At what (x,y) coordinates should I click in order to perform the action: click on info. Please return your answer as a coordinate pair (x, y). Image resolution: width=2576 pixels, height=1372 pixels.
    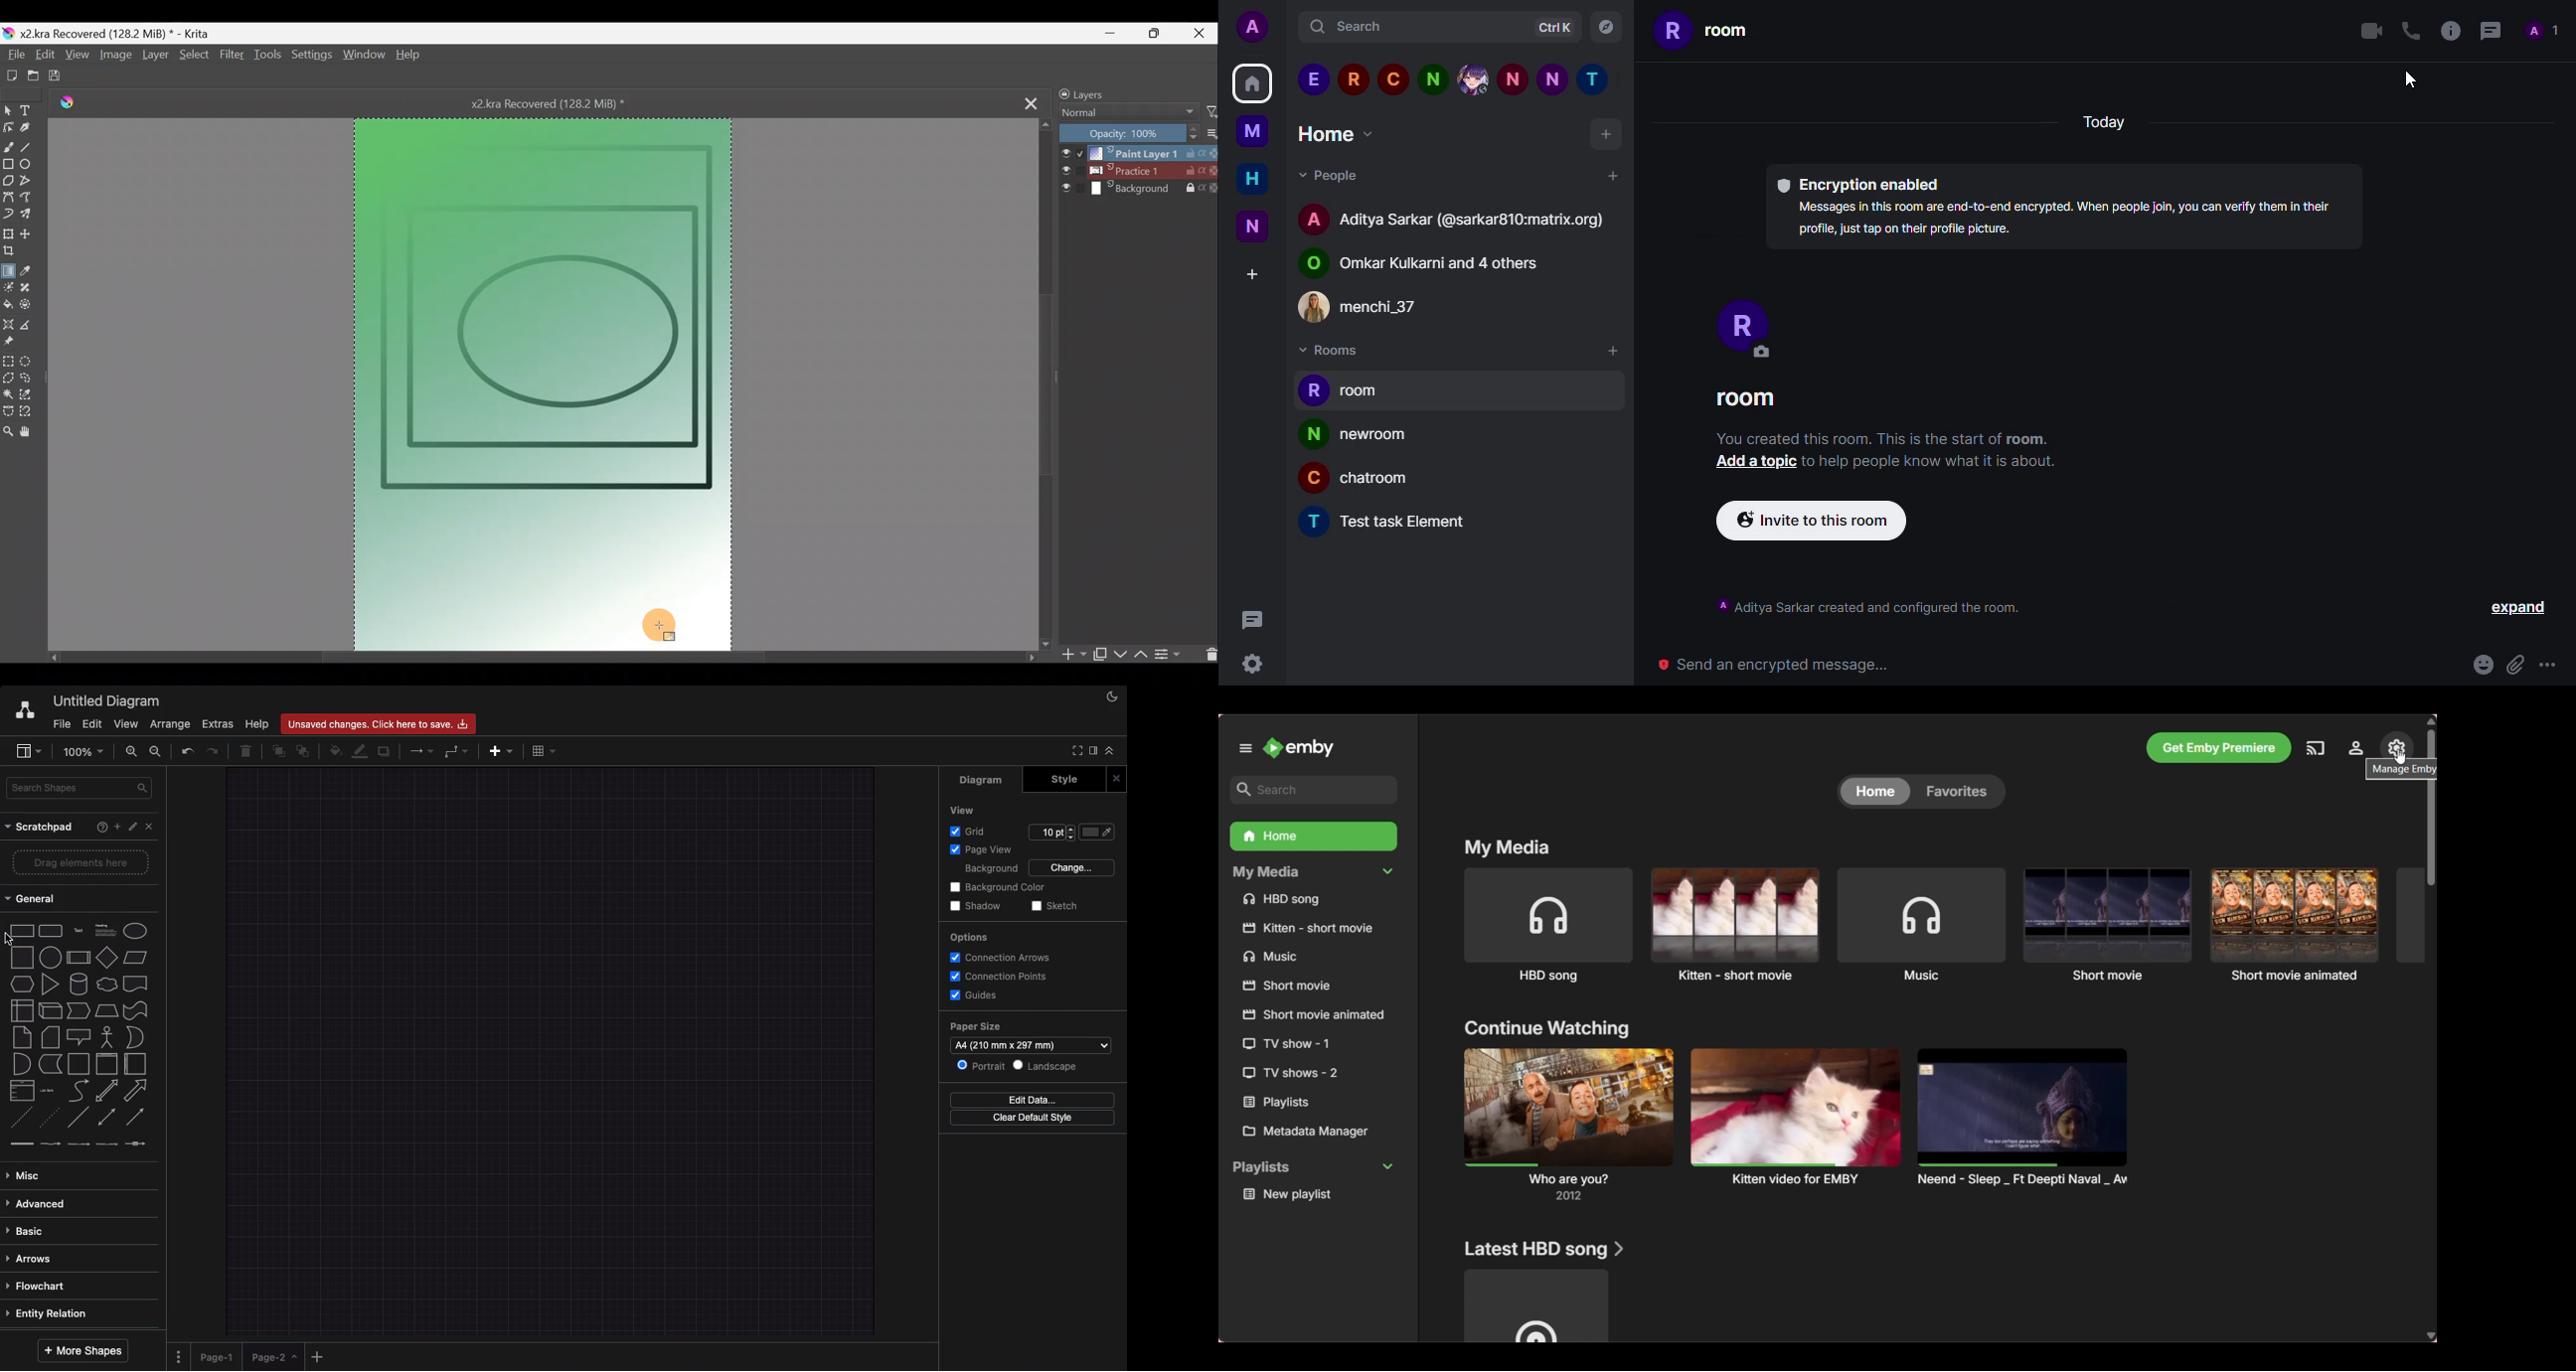
    Looking at the image, I should click on (1870, 606).